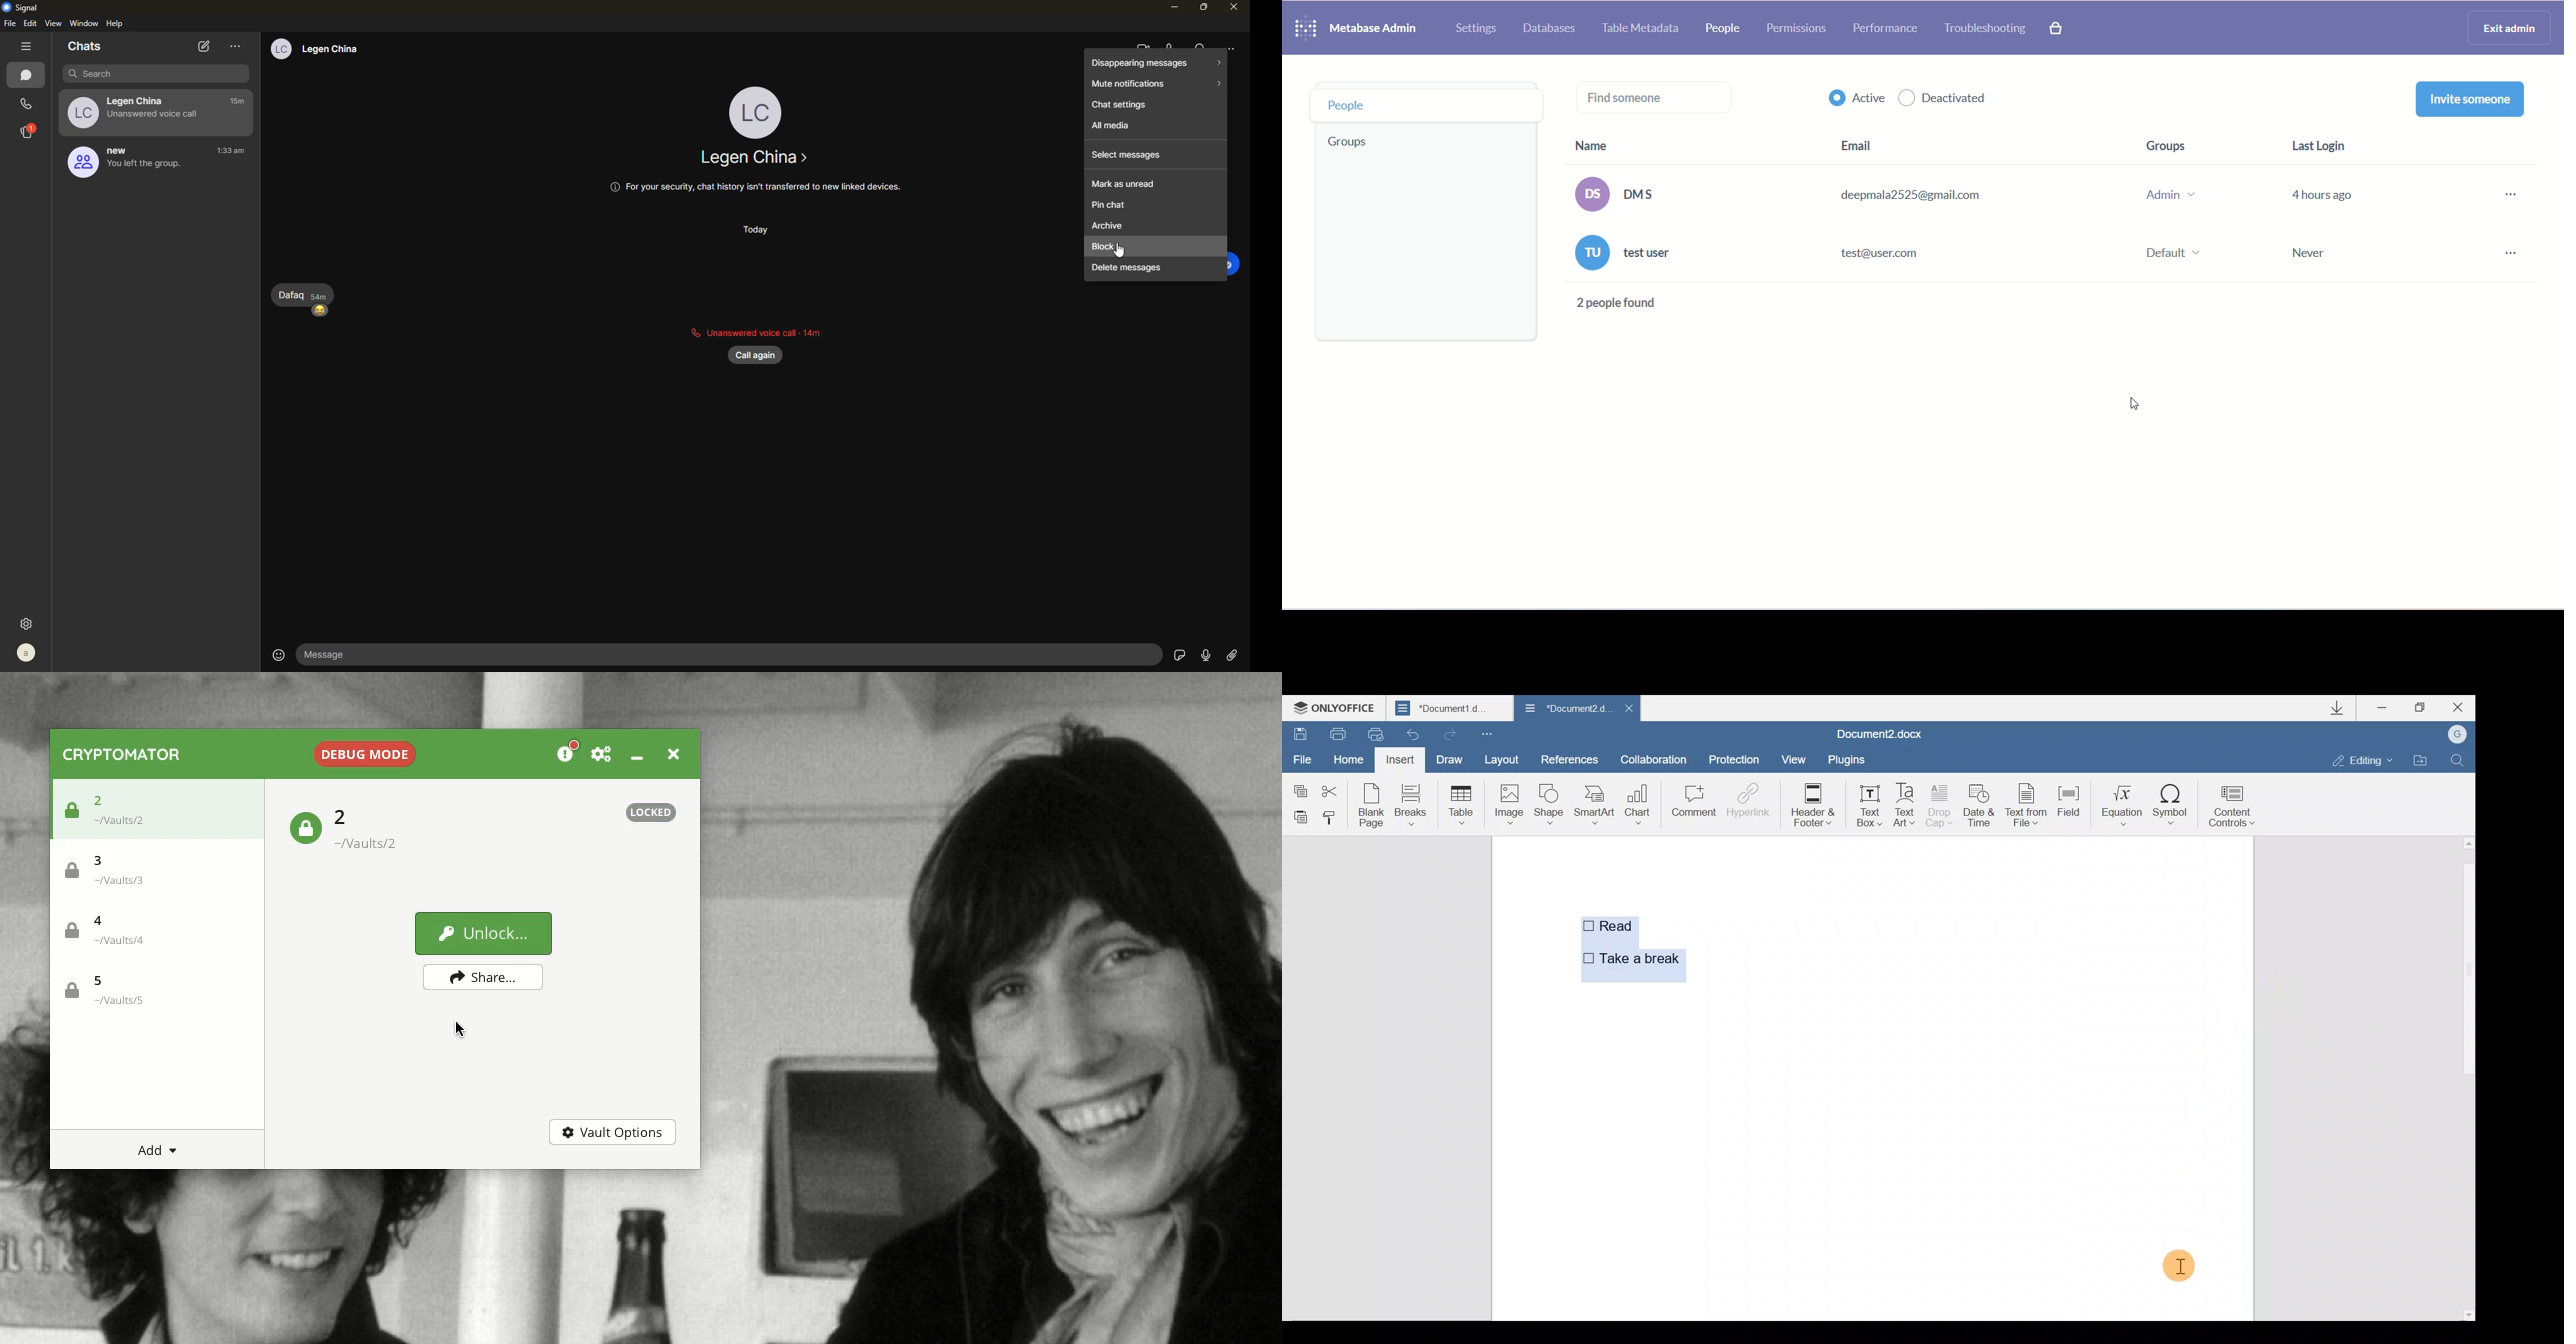 The height and width of the screenshot is (1344, 2576). I want to click on Copy, so click(1298, 785).